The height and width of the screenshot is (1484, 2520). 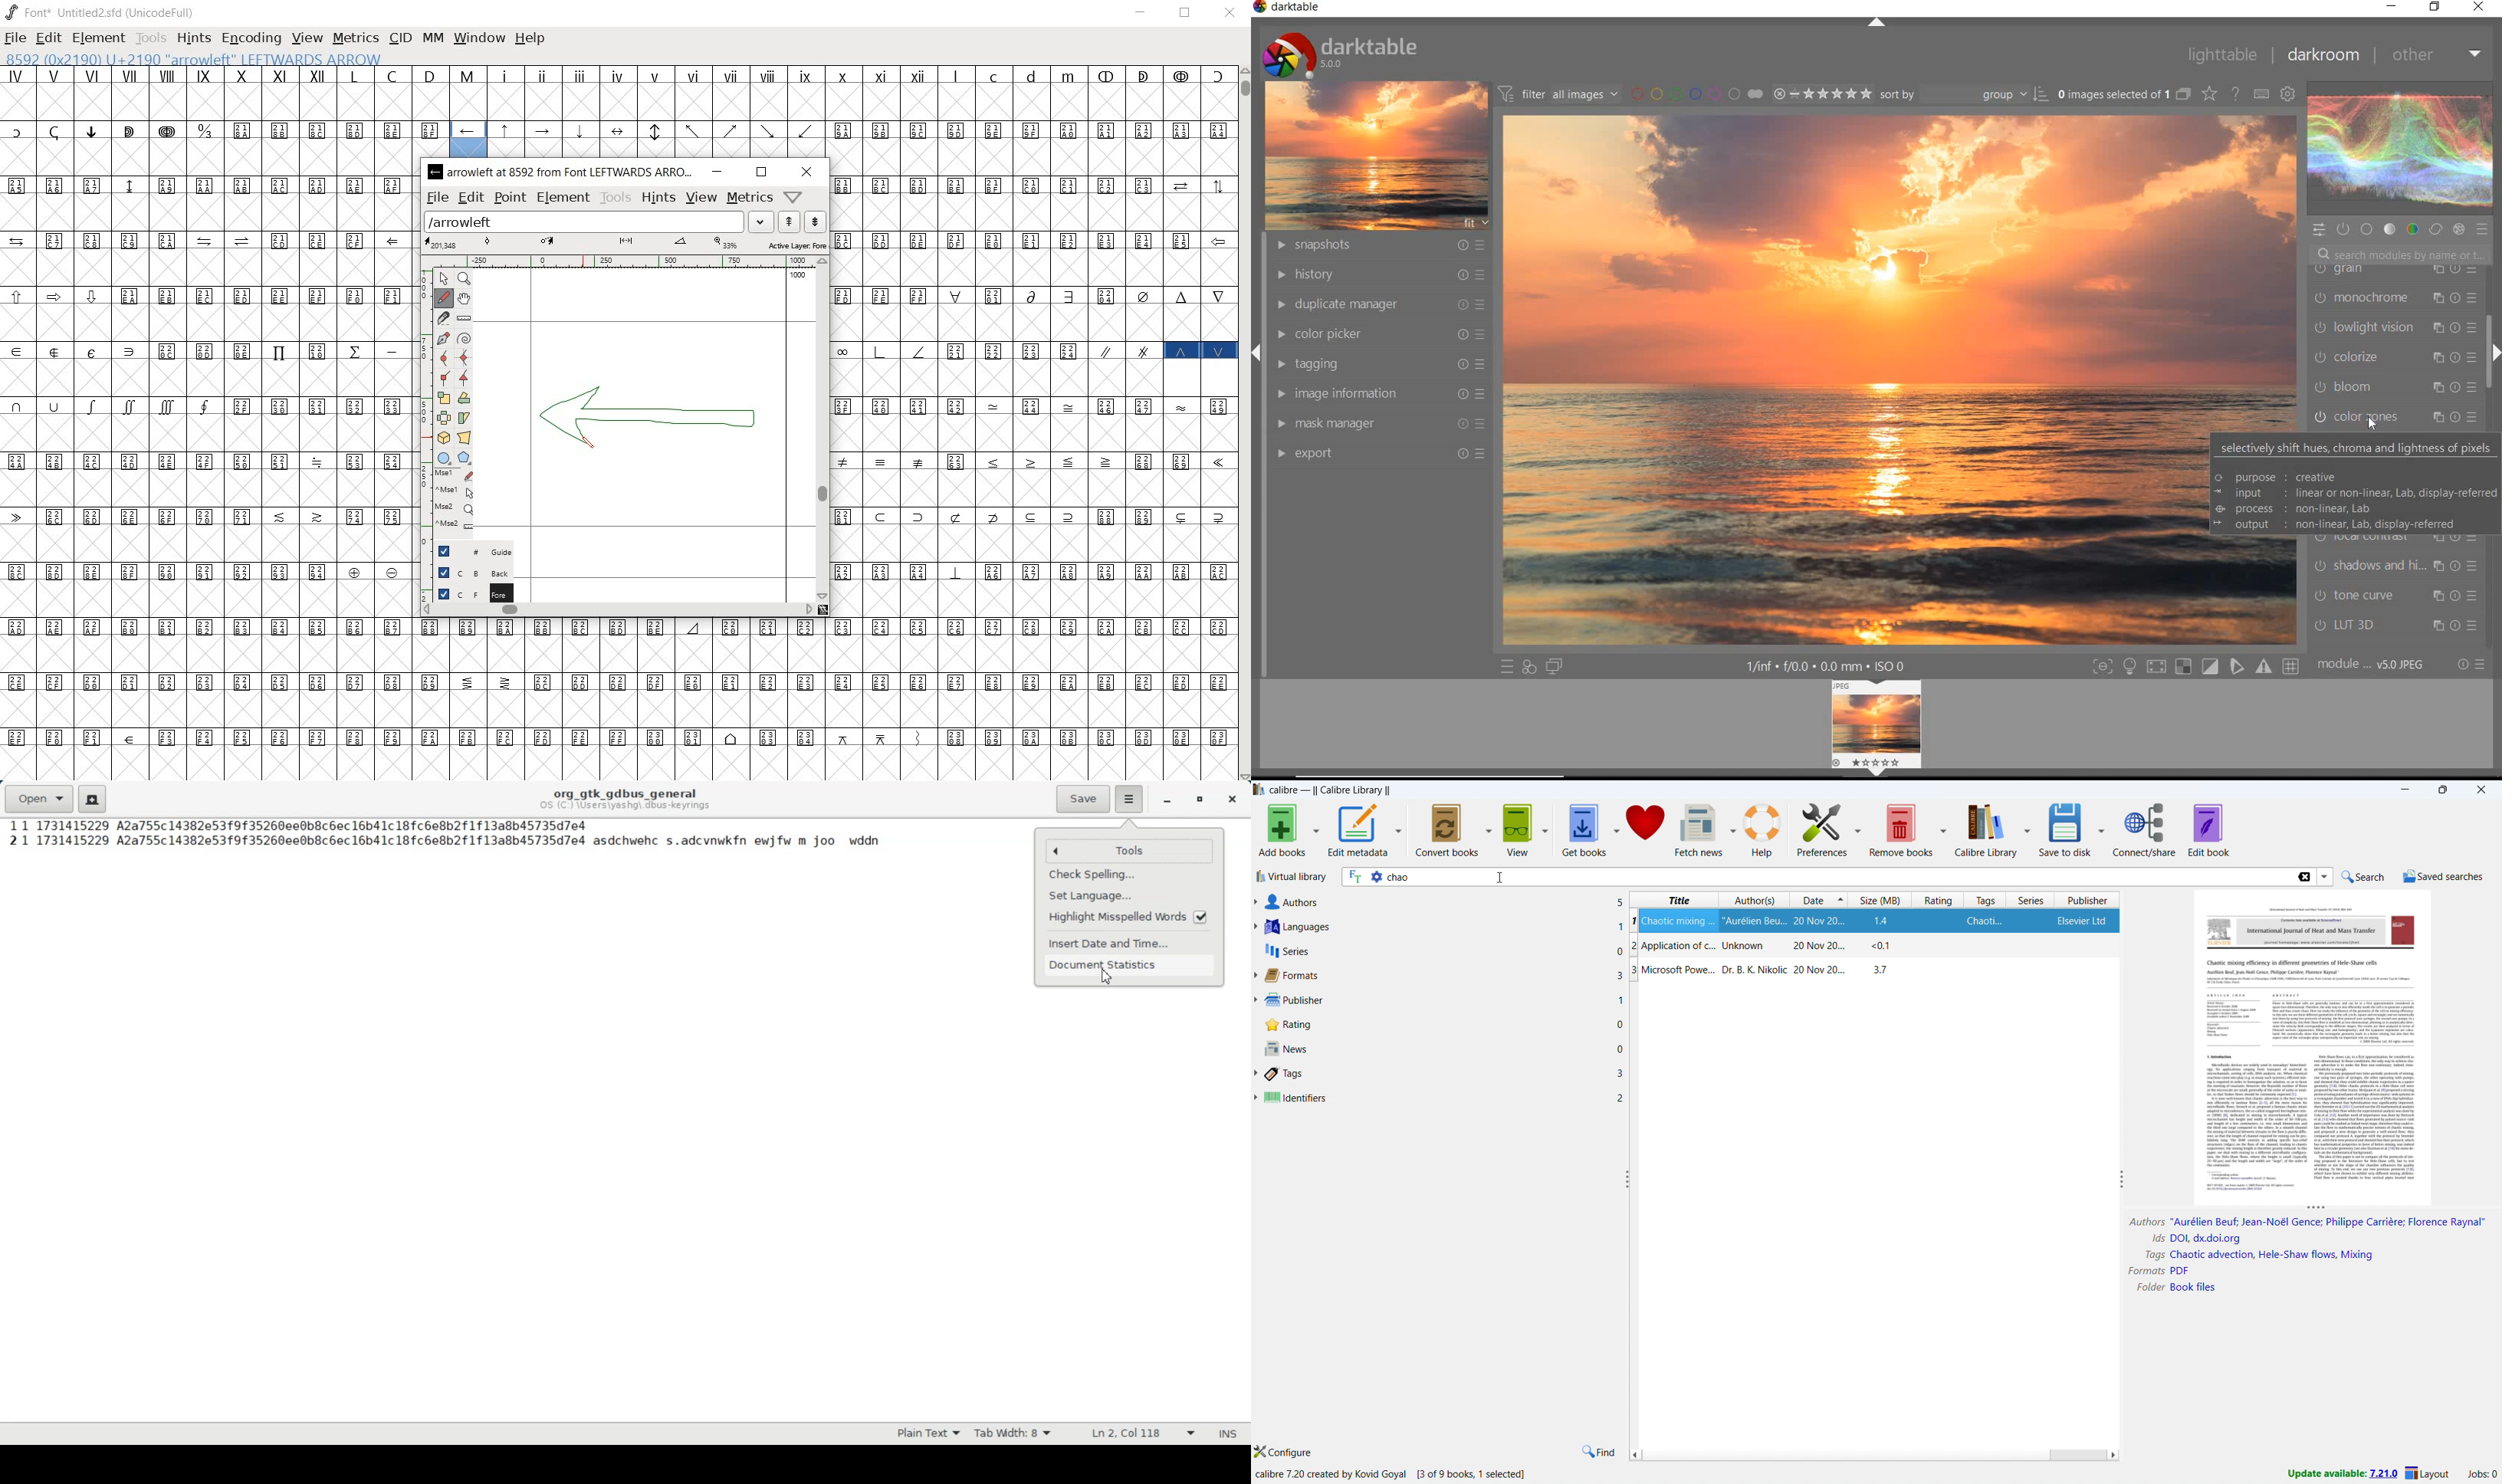 What do you see at coordinates (1444, 1098) in the screenshot?
I see `identifiers` at bounding box center [1444, 1098].